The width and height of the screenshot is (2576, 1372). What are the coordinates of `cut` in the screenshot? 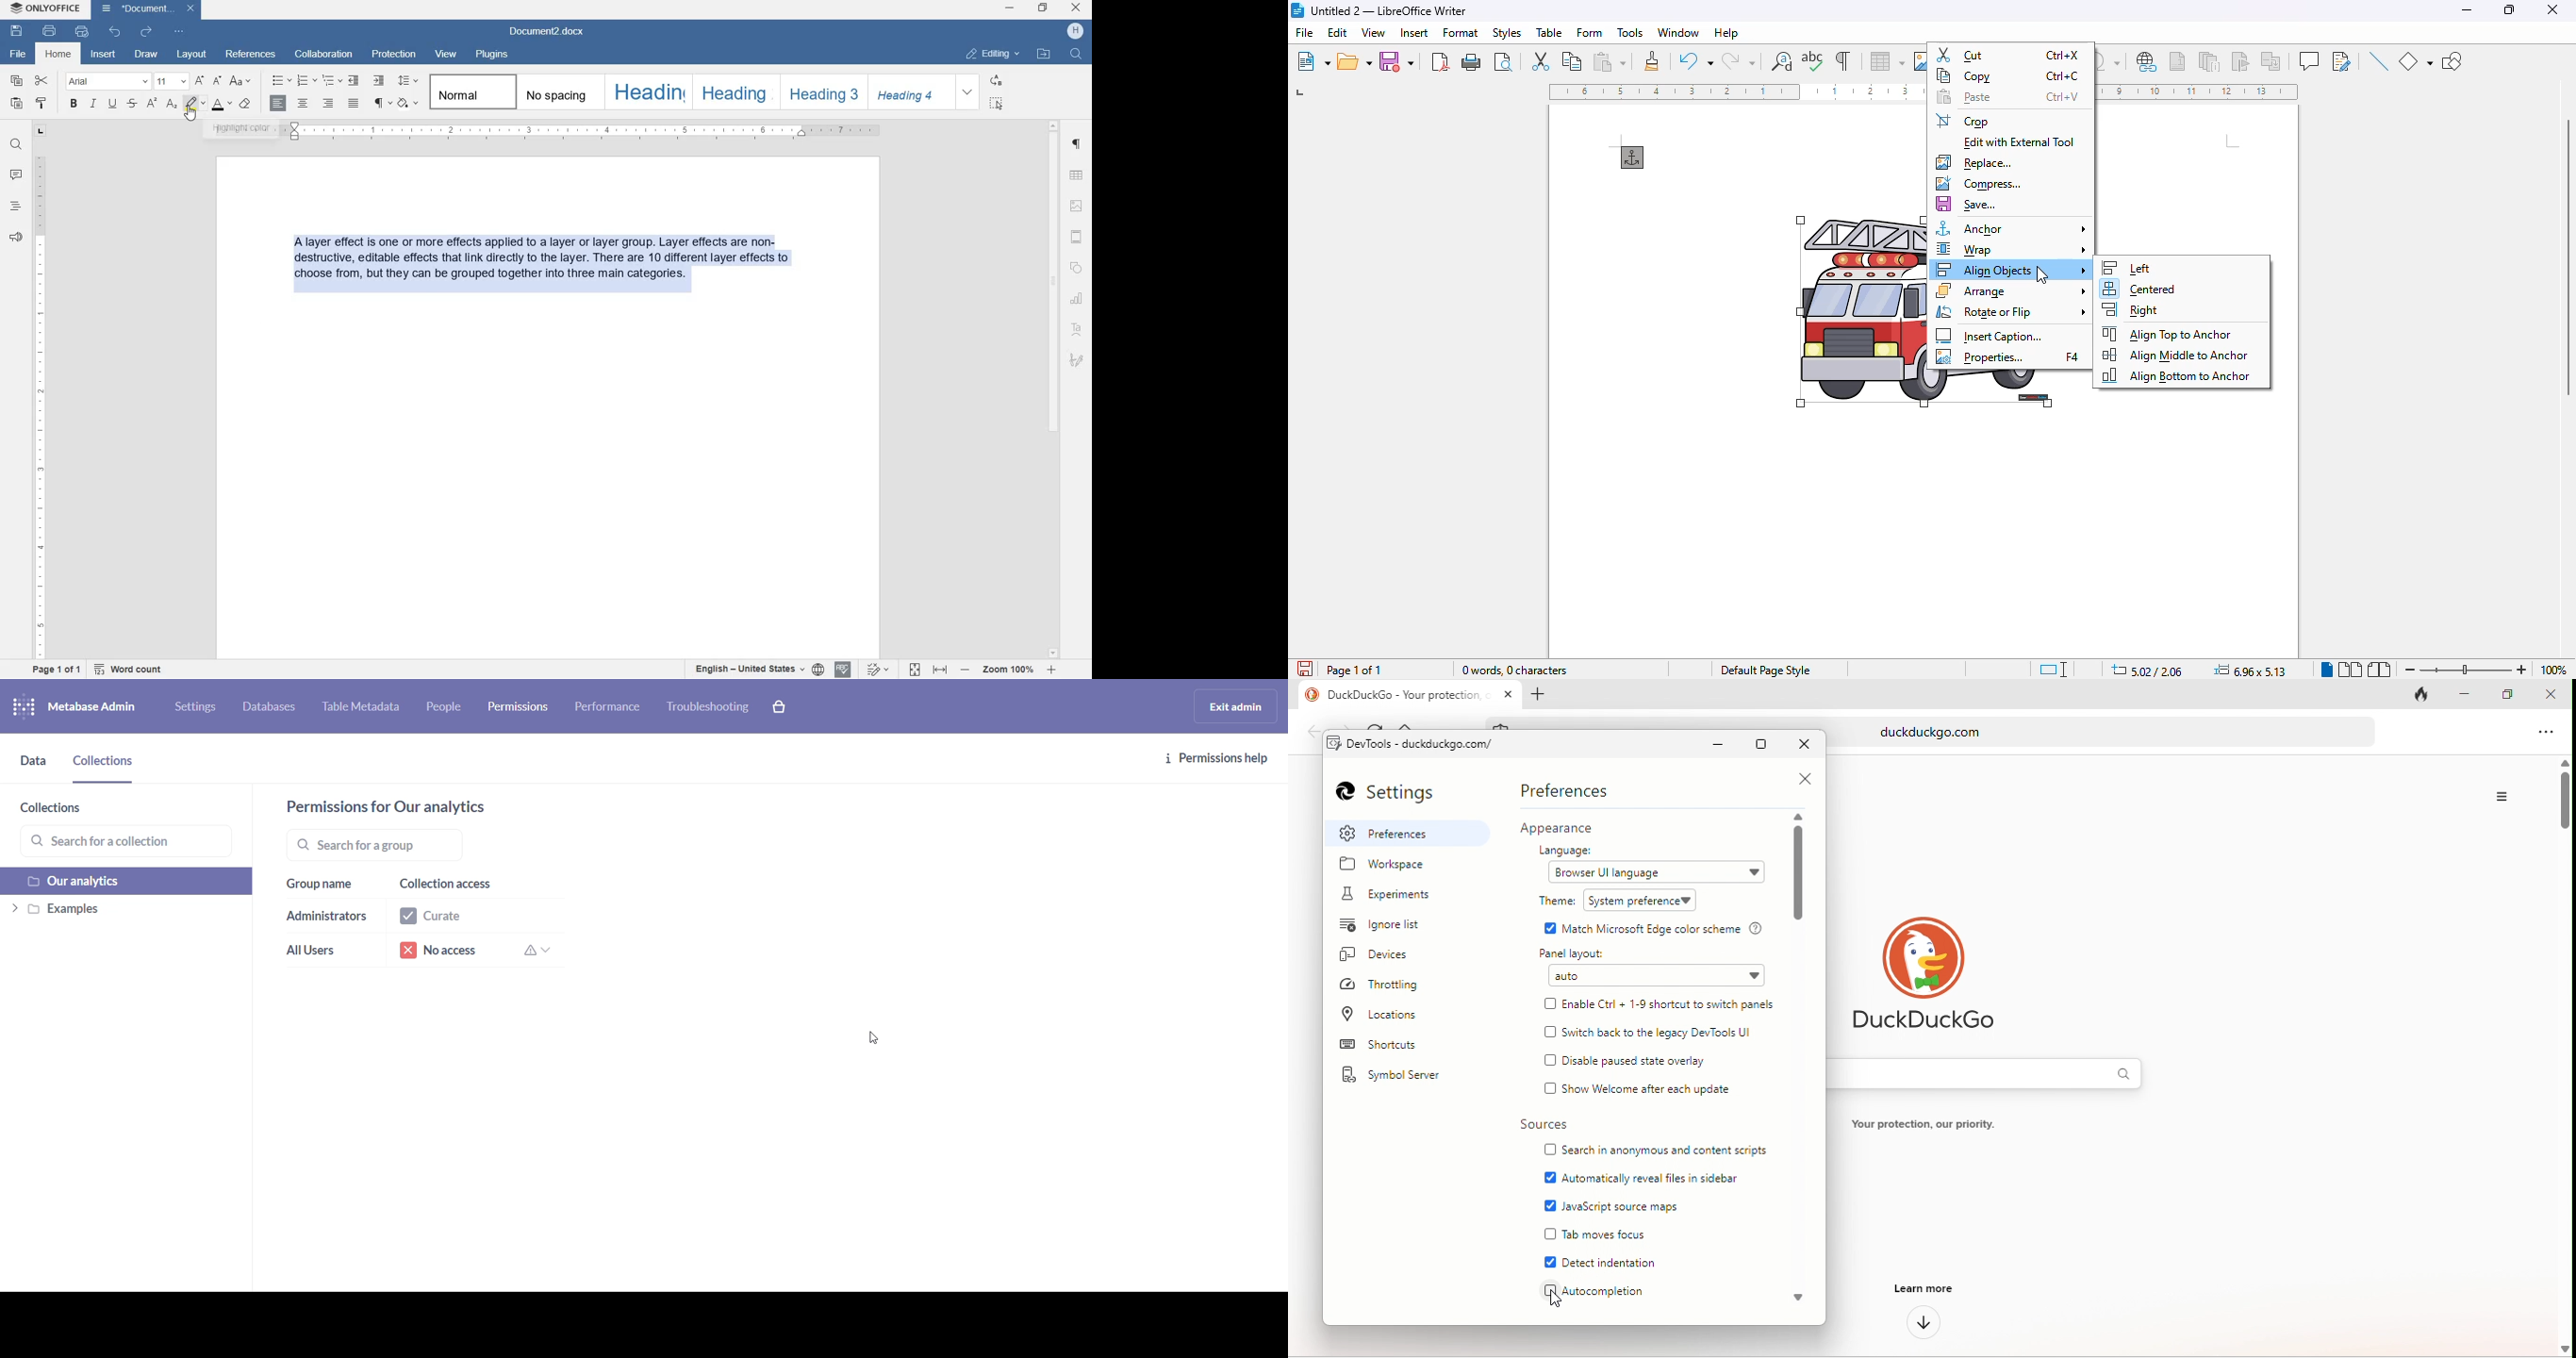 It's located at (2009, 55).